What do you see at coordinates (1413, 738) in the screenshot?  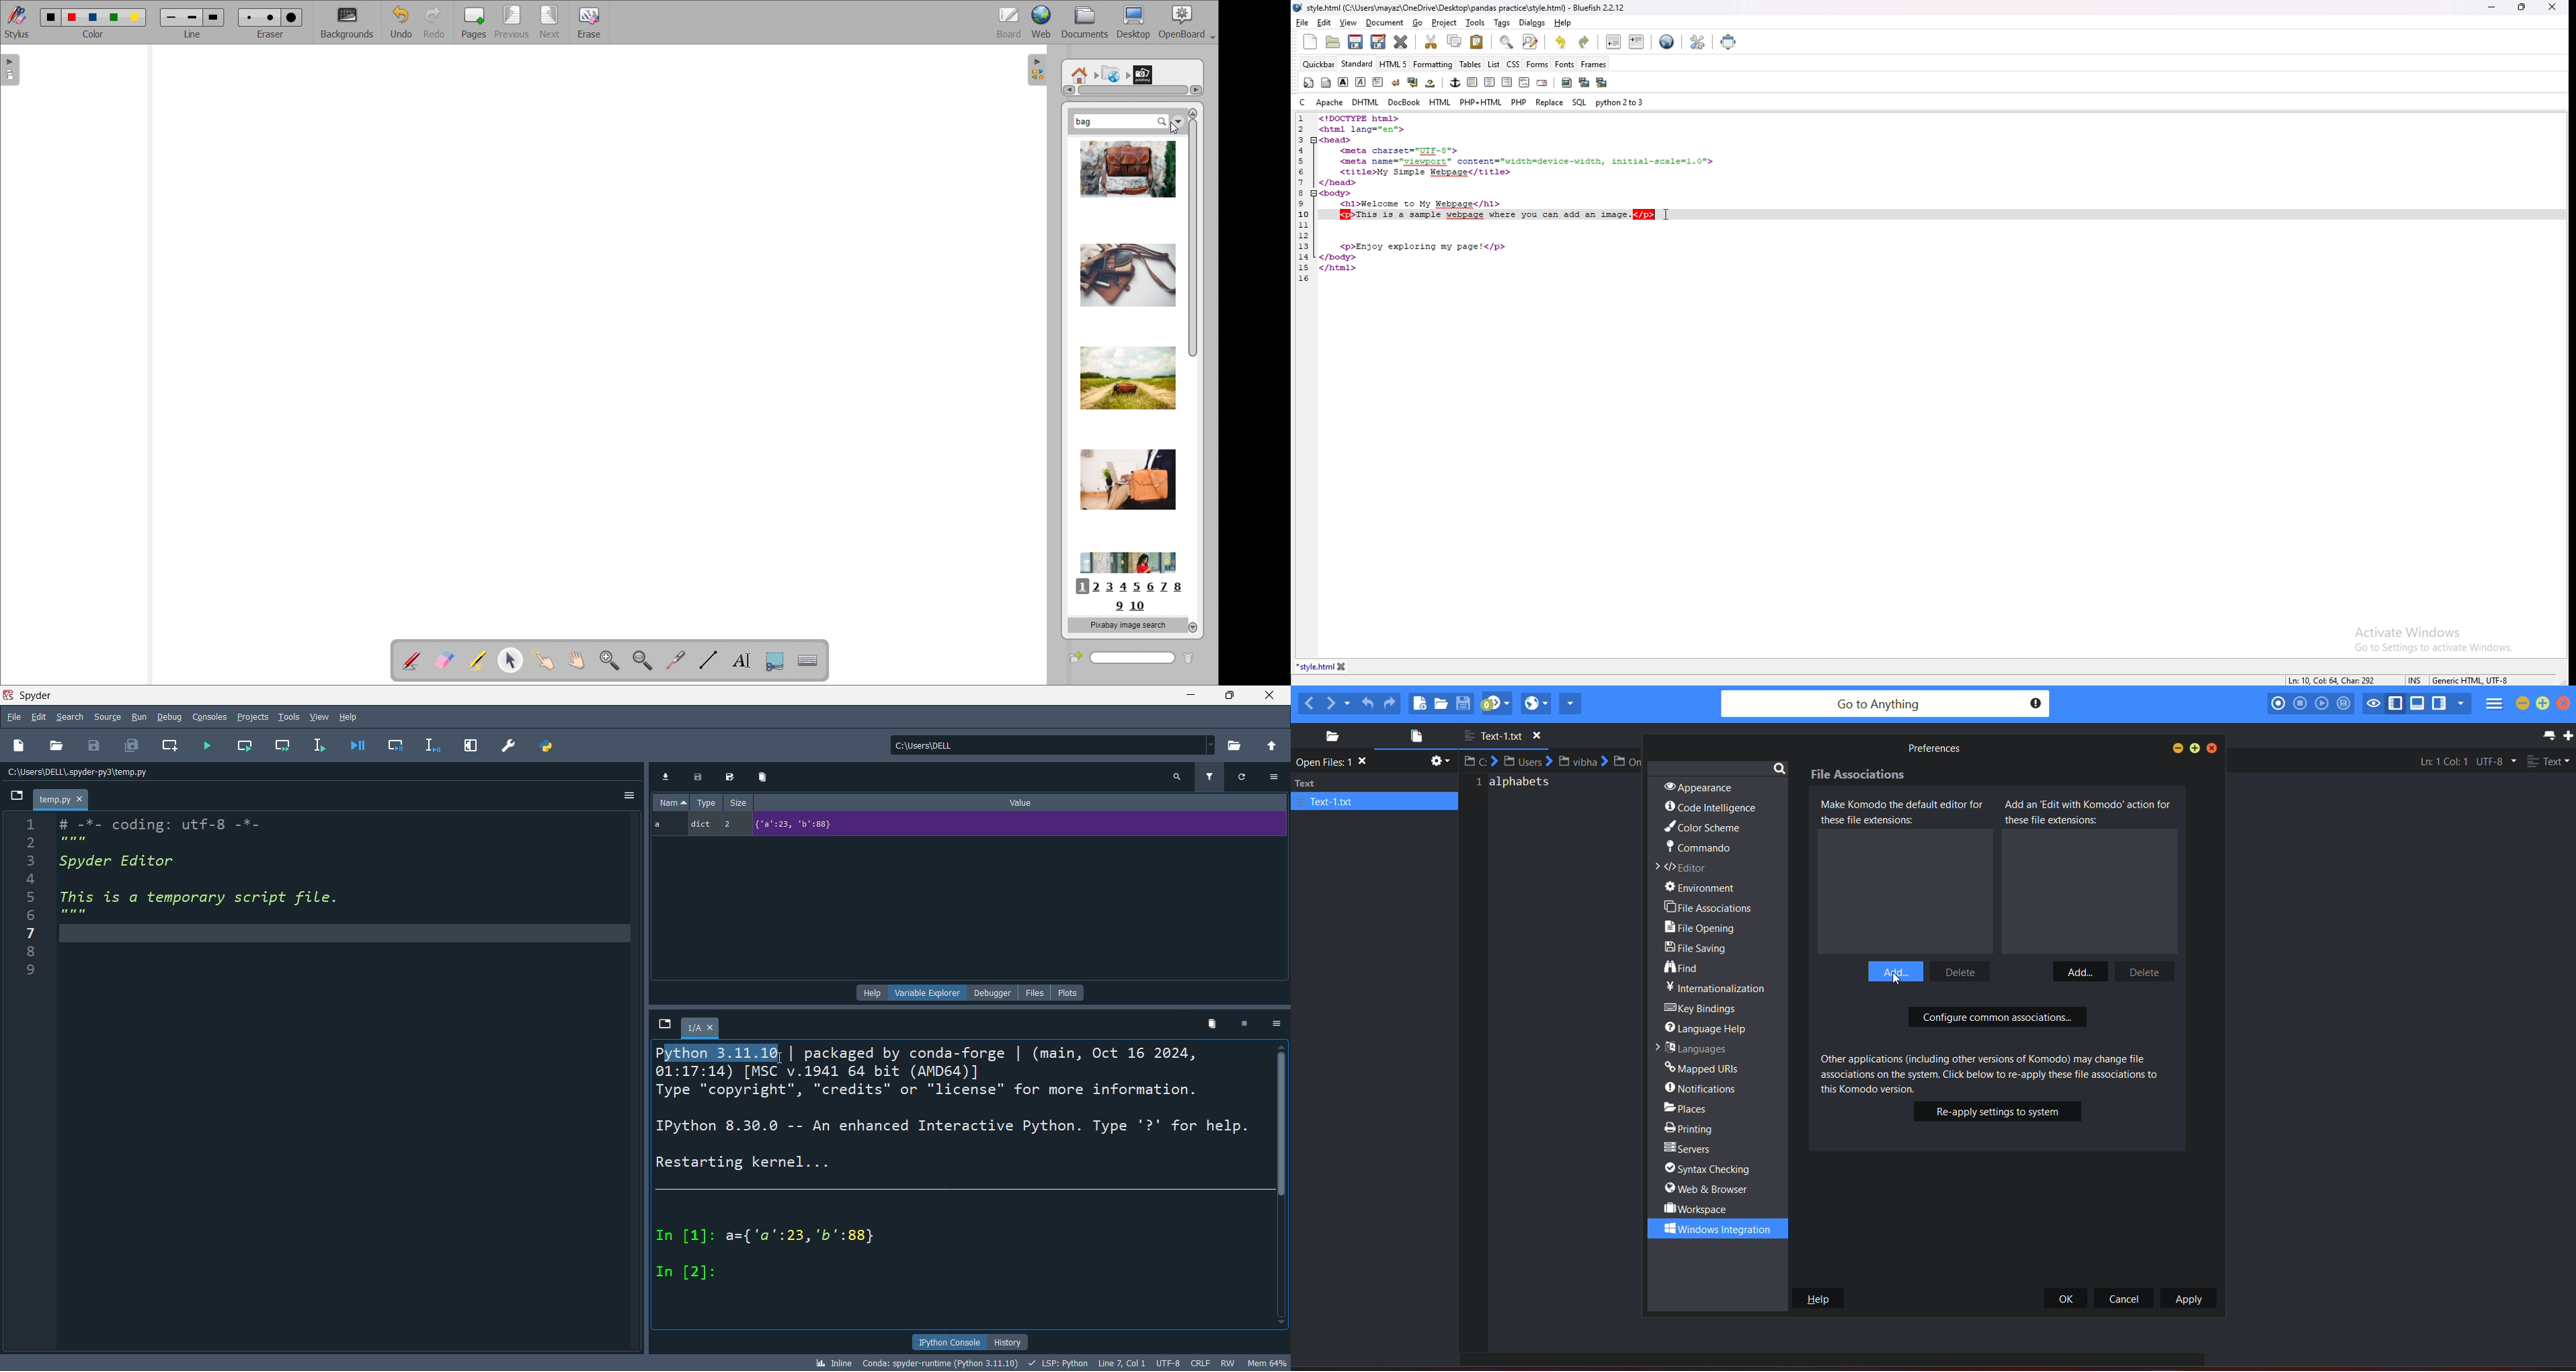 I see `open file` at bounding box center [1413, 738].